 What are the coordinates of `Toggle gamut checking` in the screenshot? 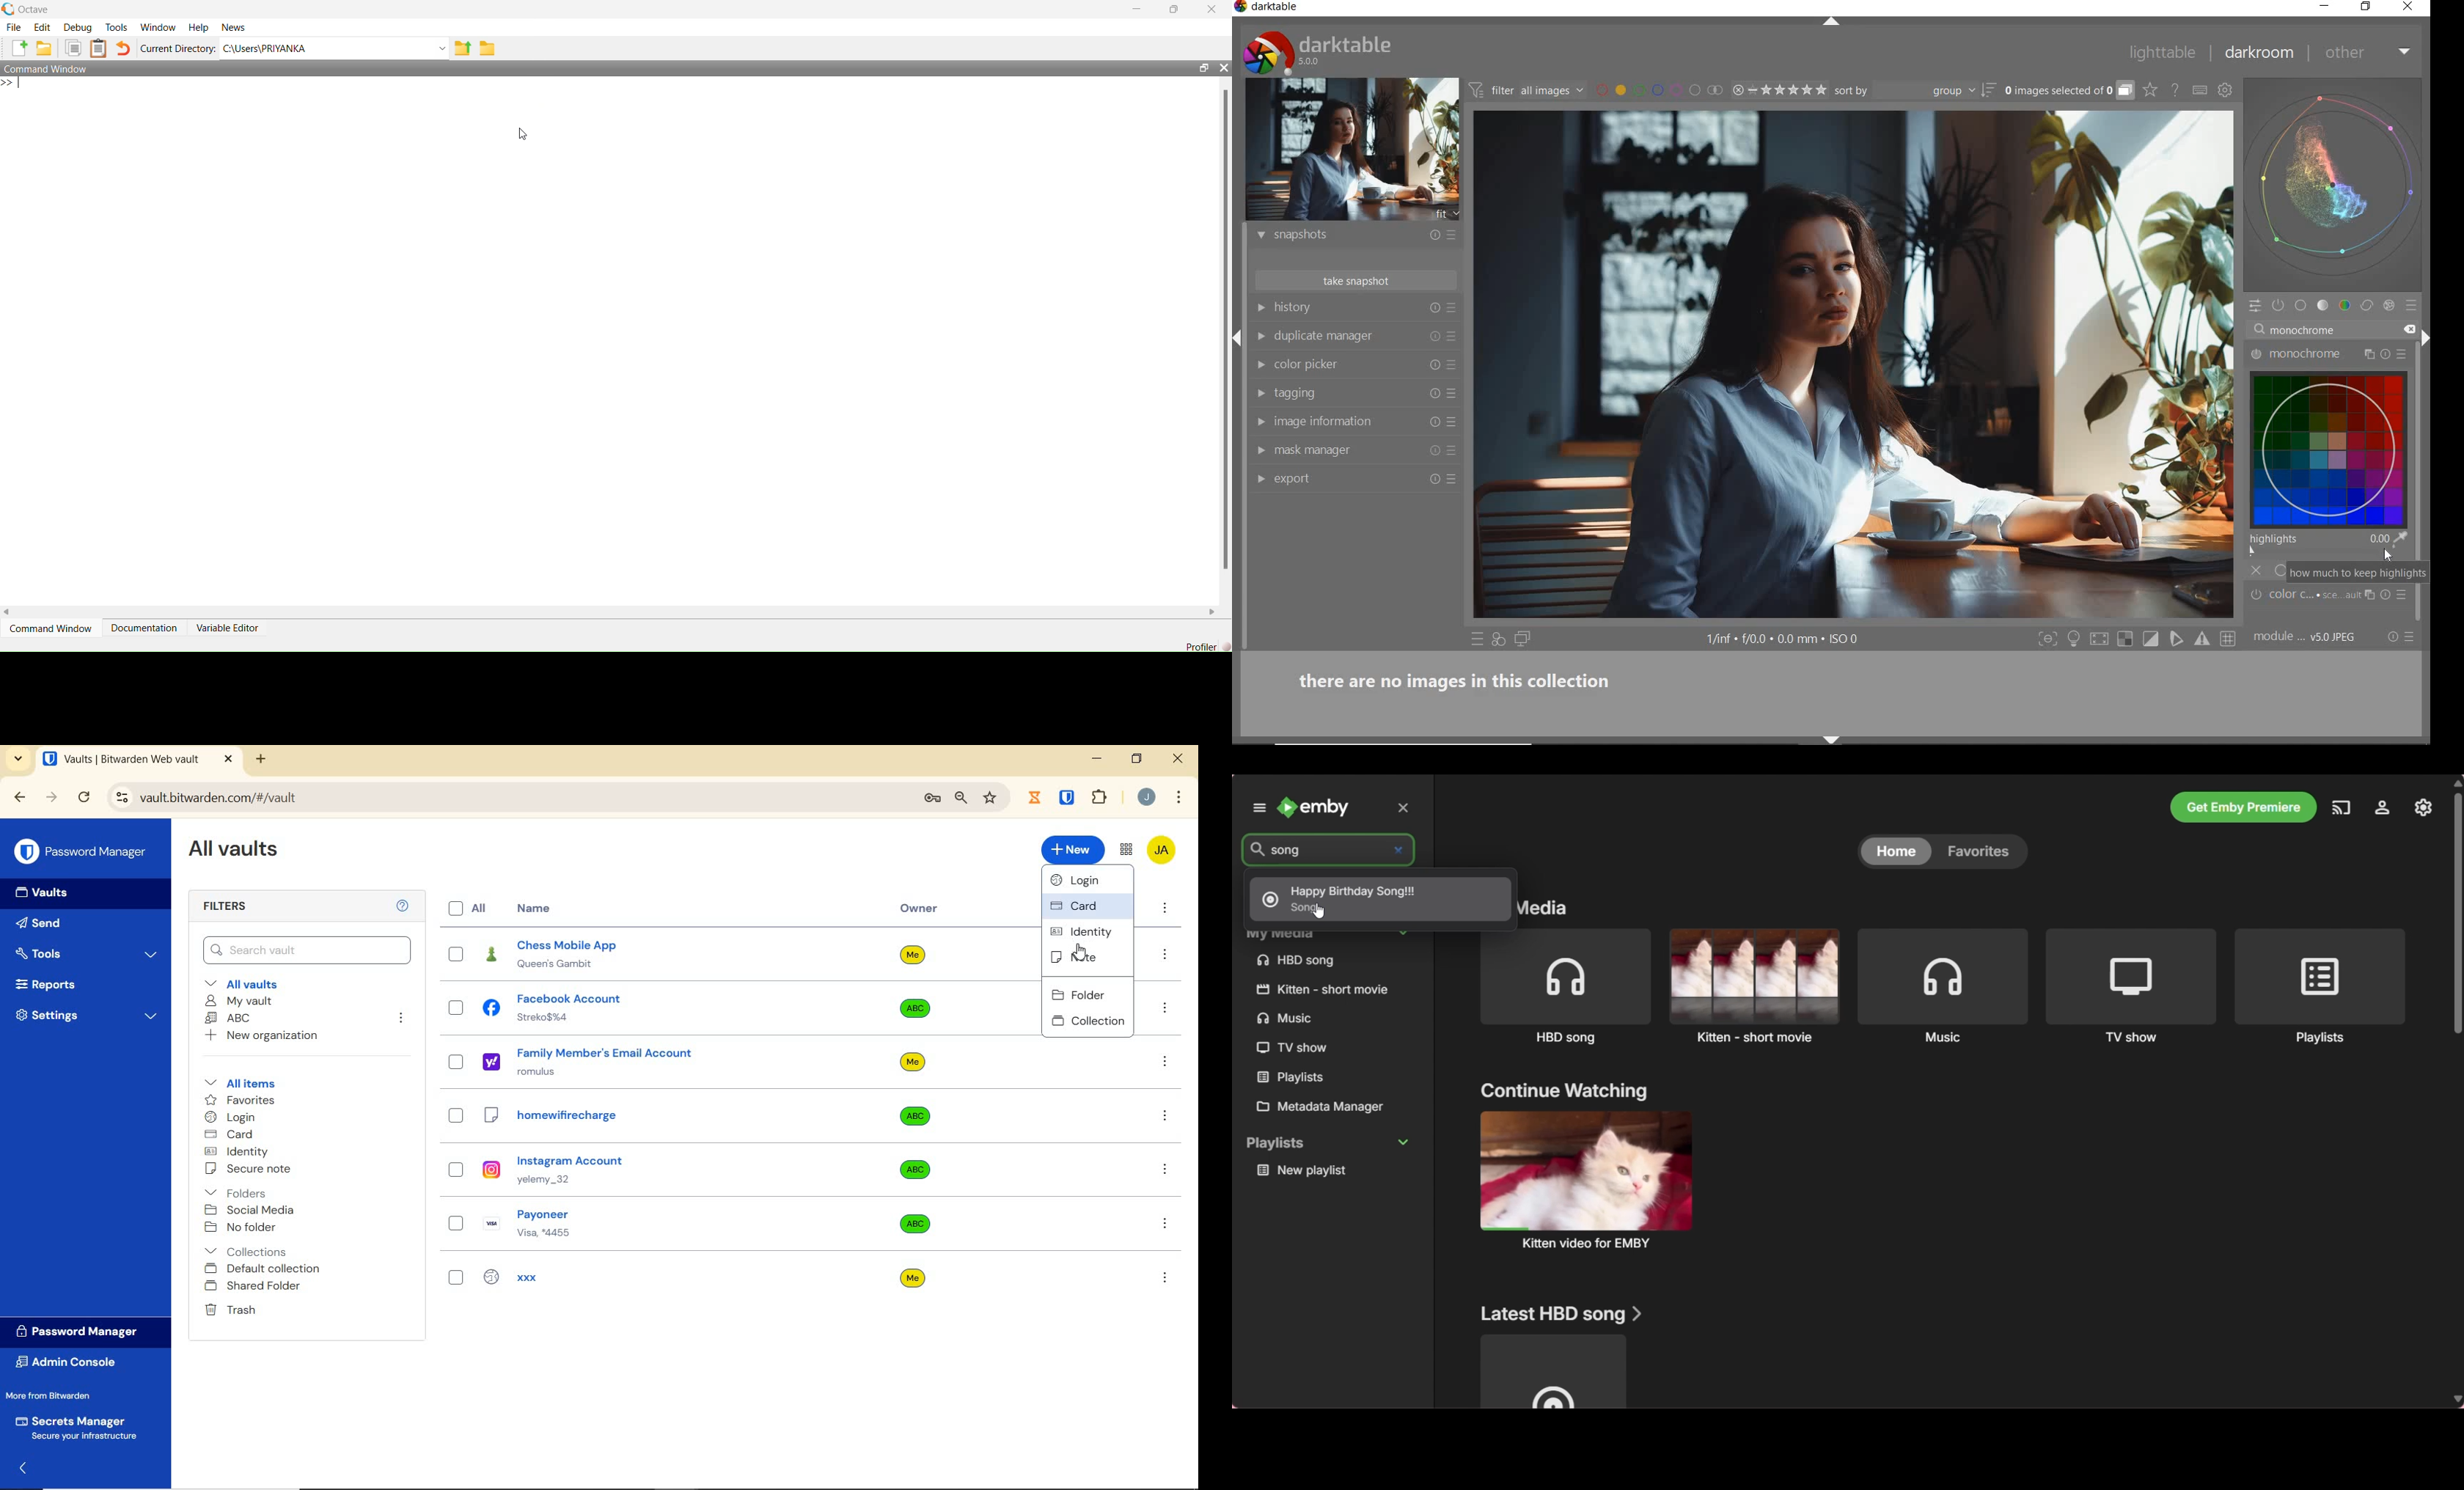 It's located at (2202, 639).